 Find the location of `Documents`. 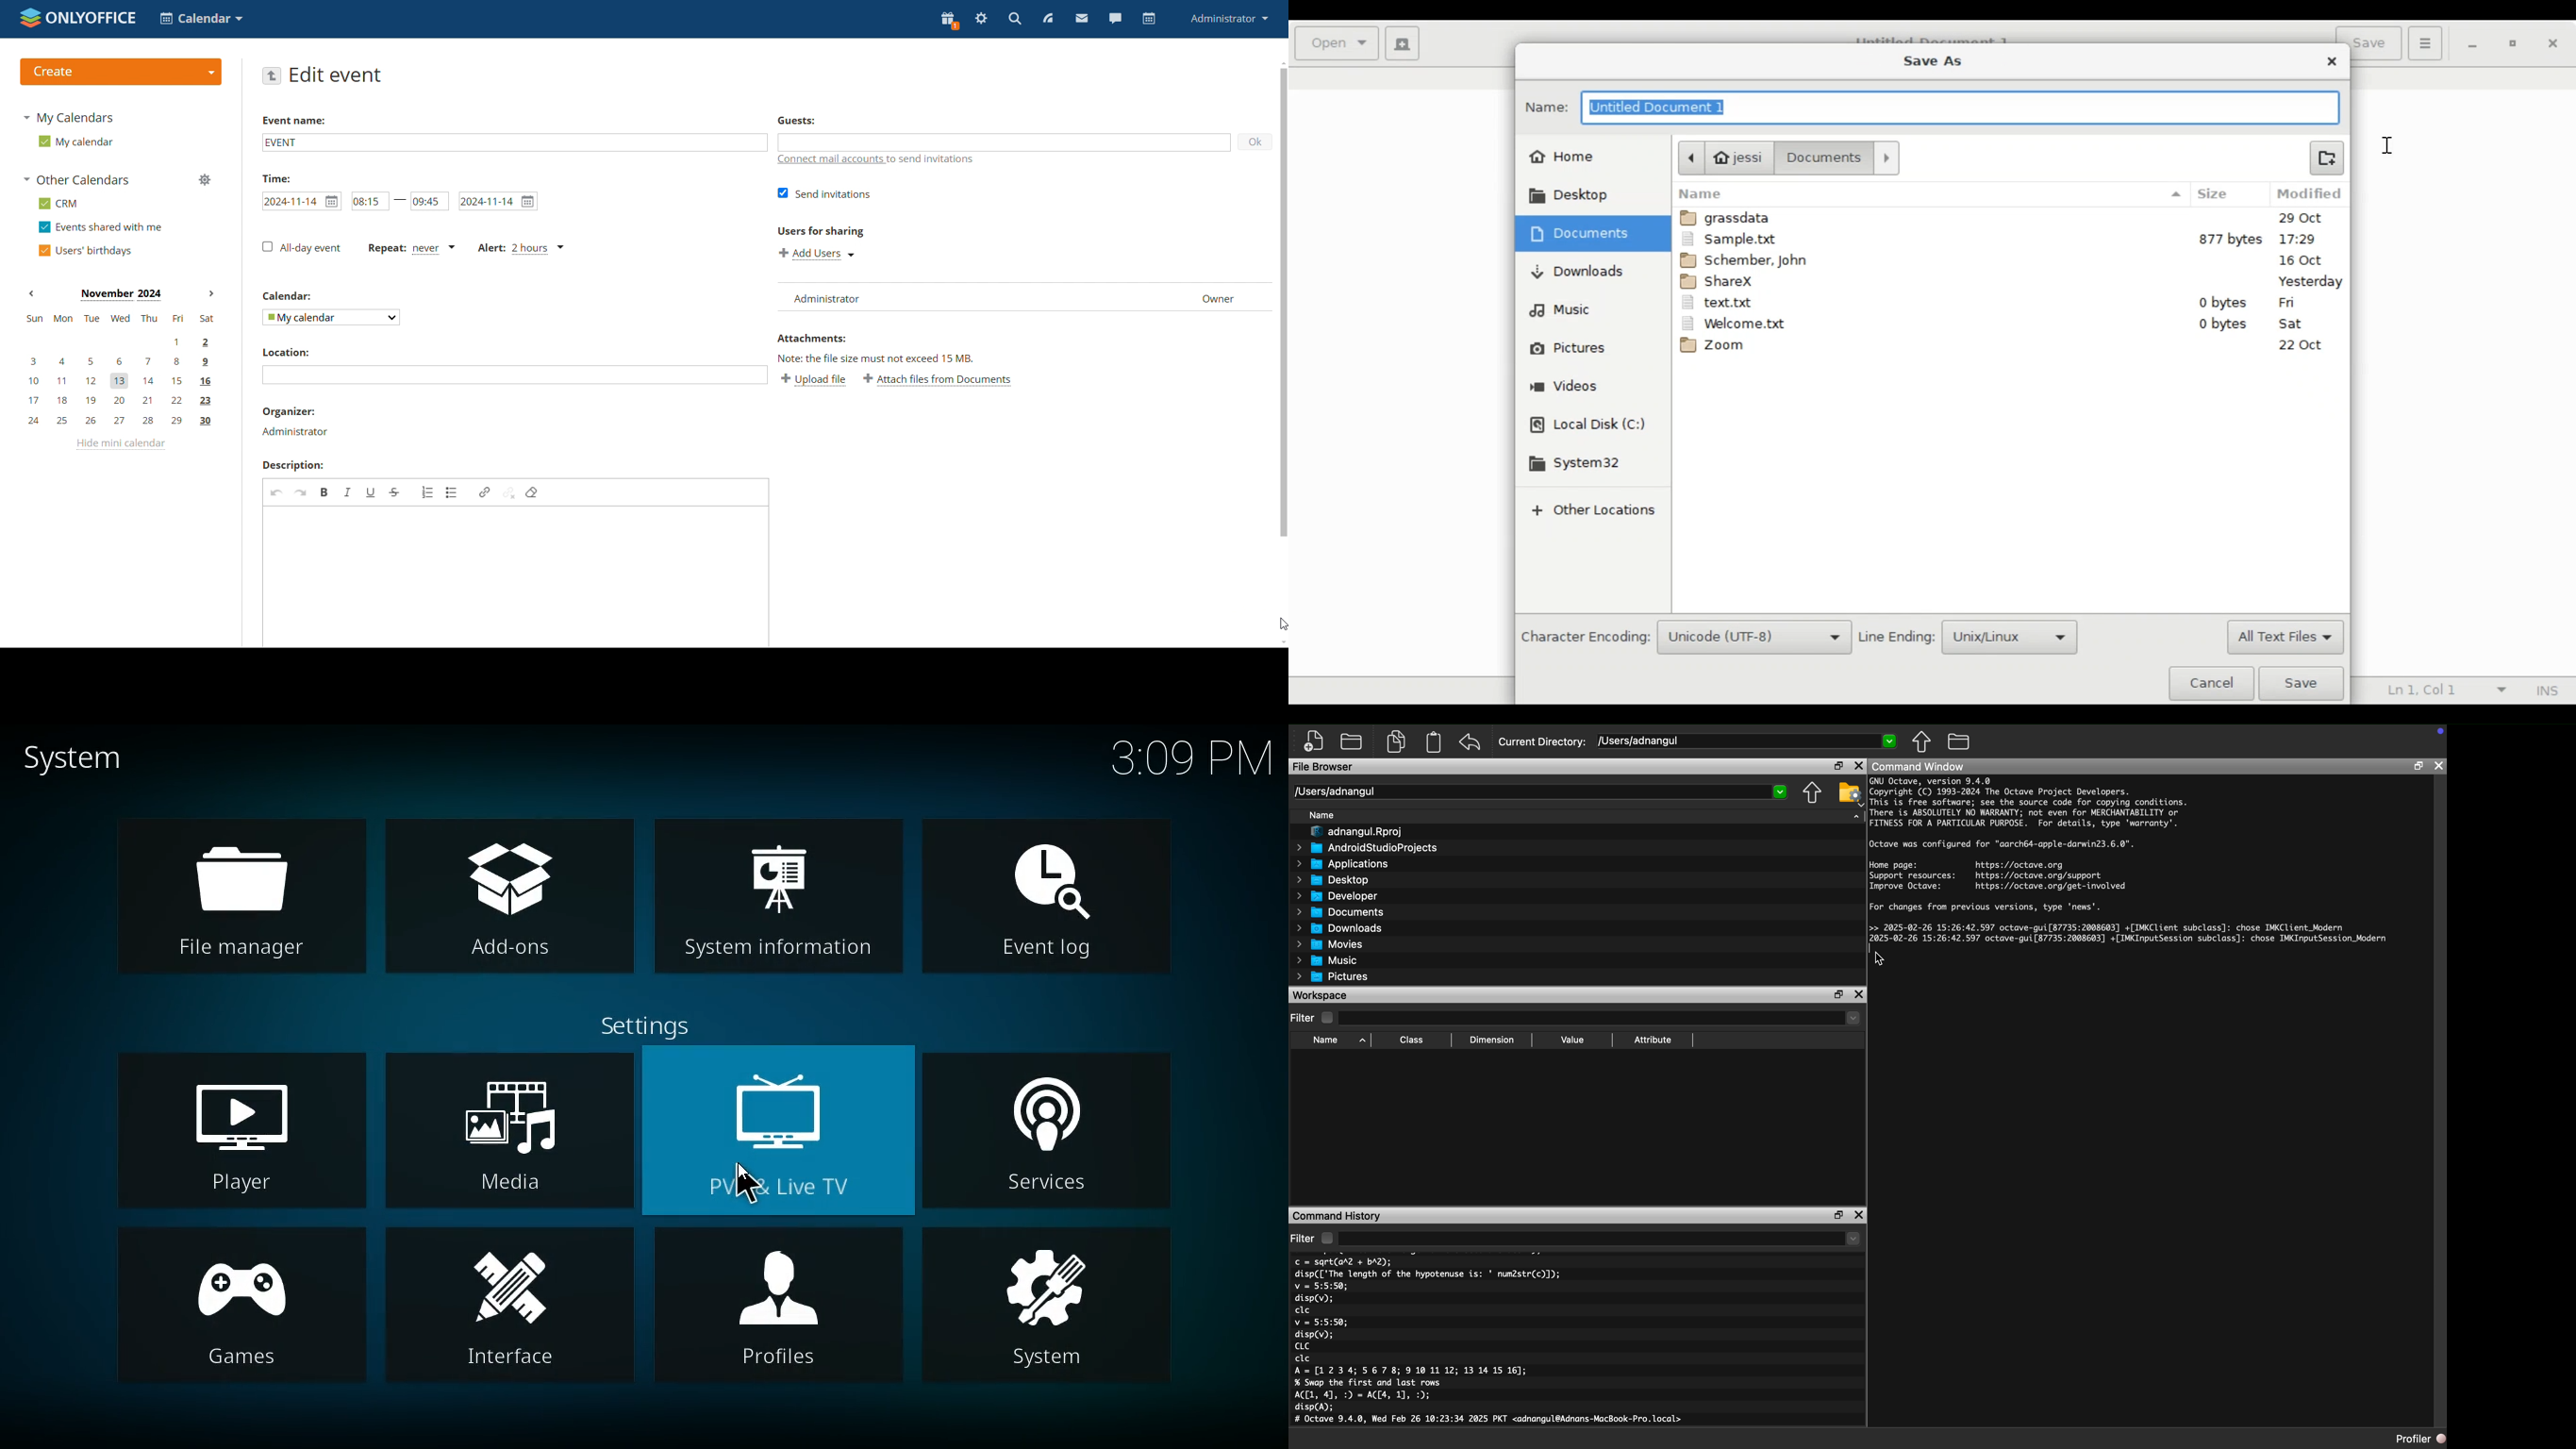

Documents is located at coordinates (1584, 233).